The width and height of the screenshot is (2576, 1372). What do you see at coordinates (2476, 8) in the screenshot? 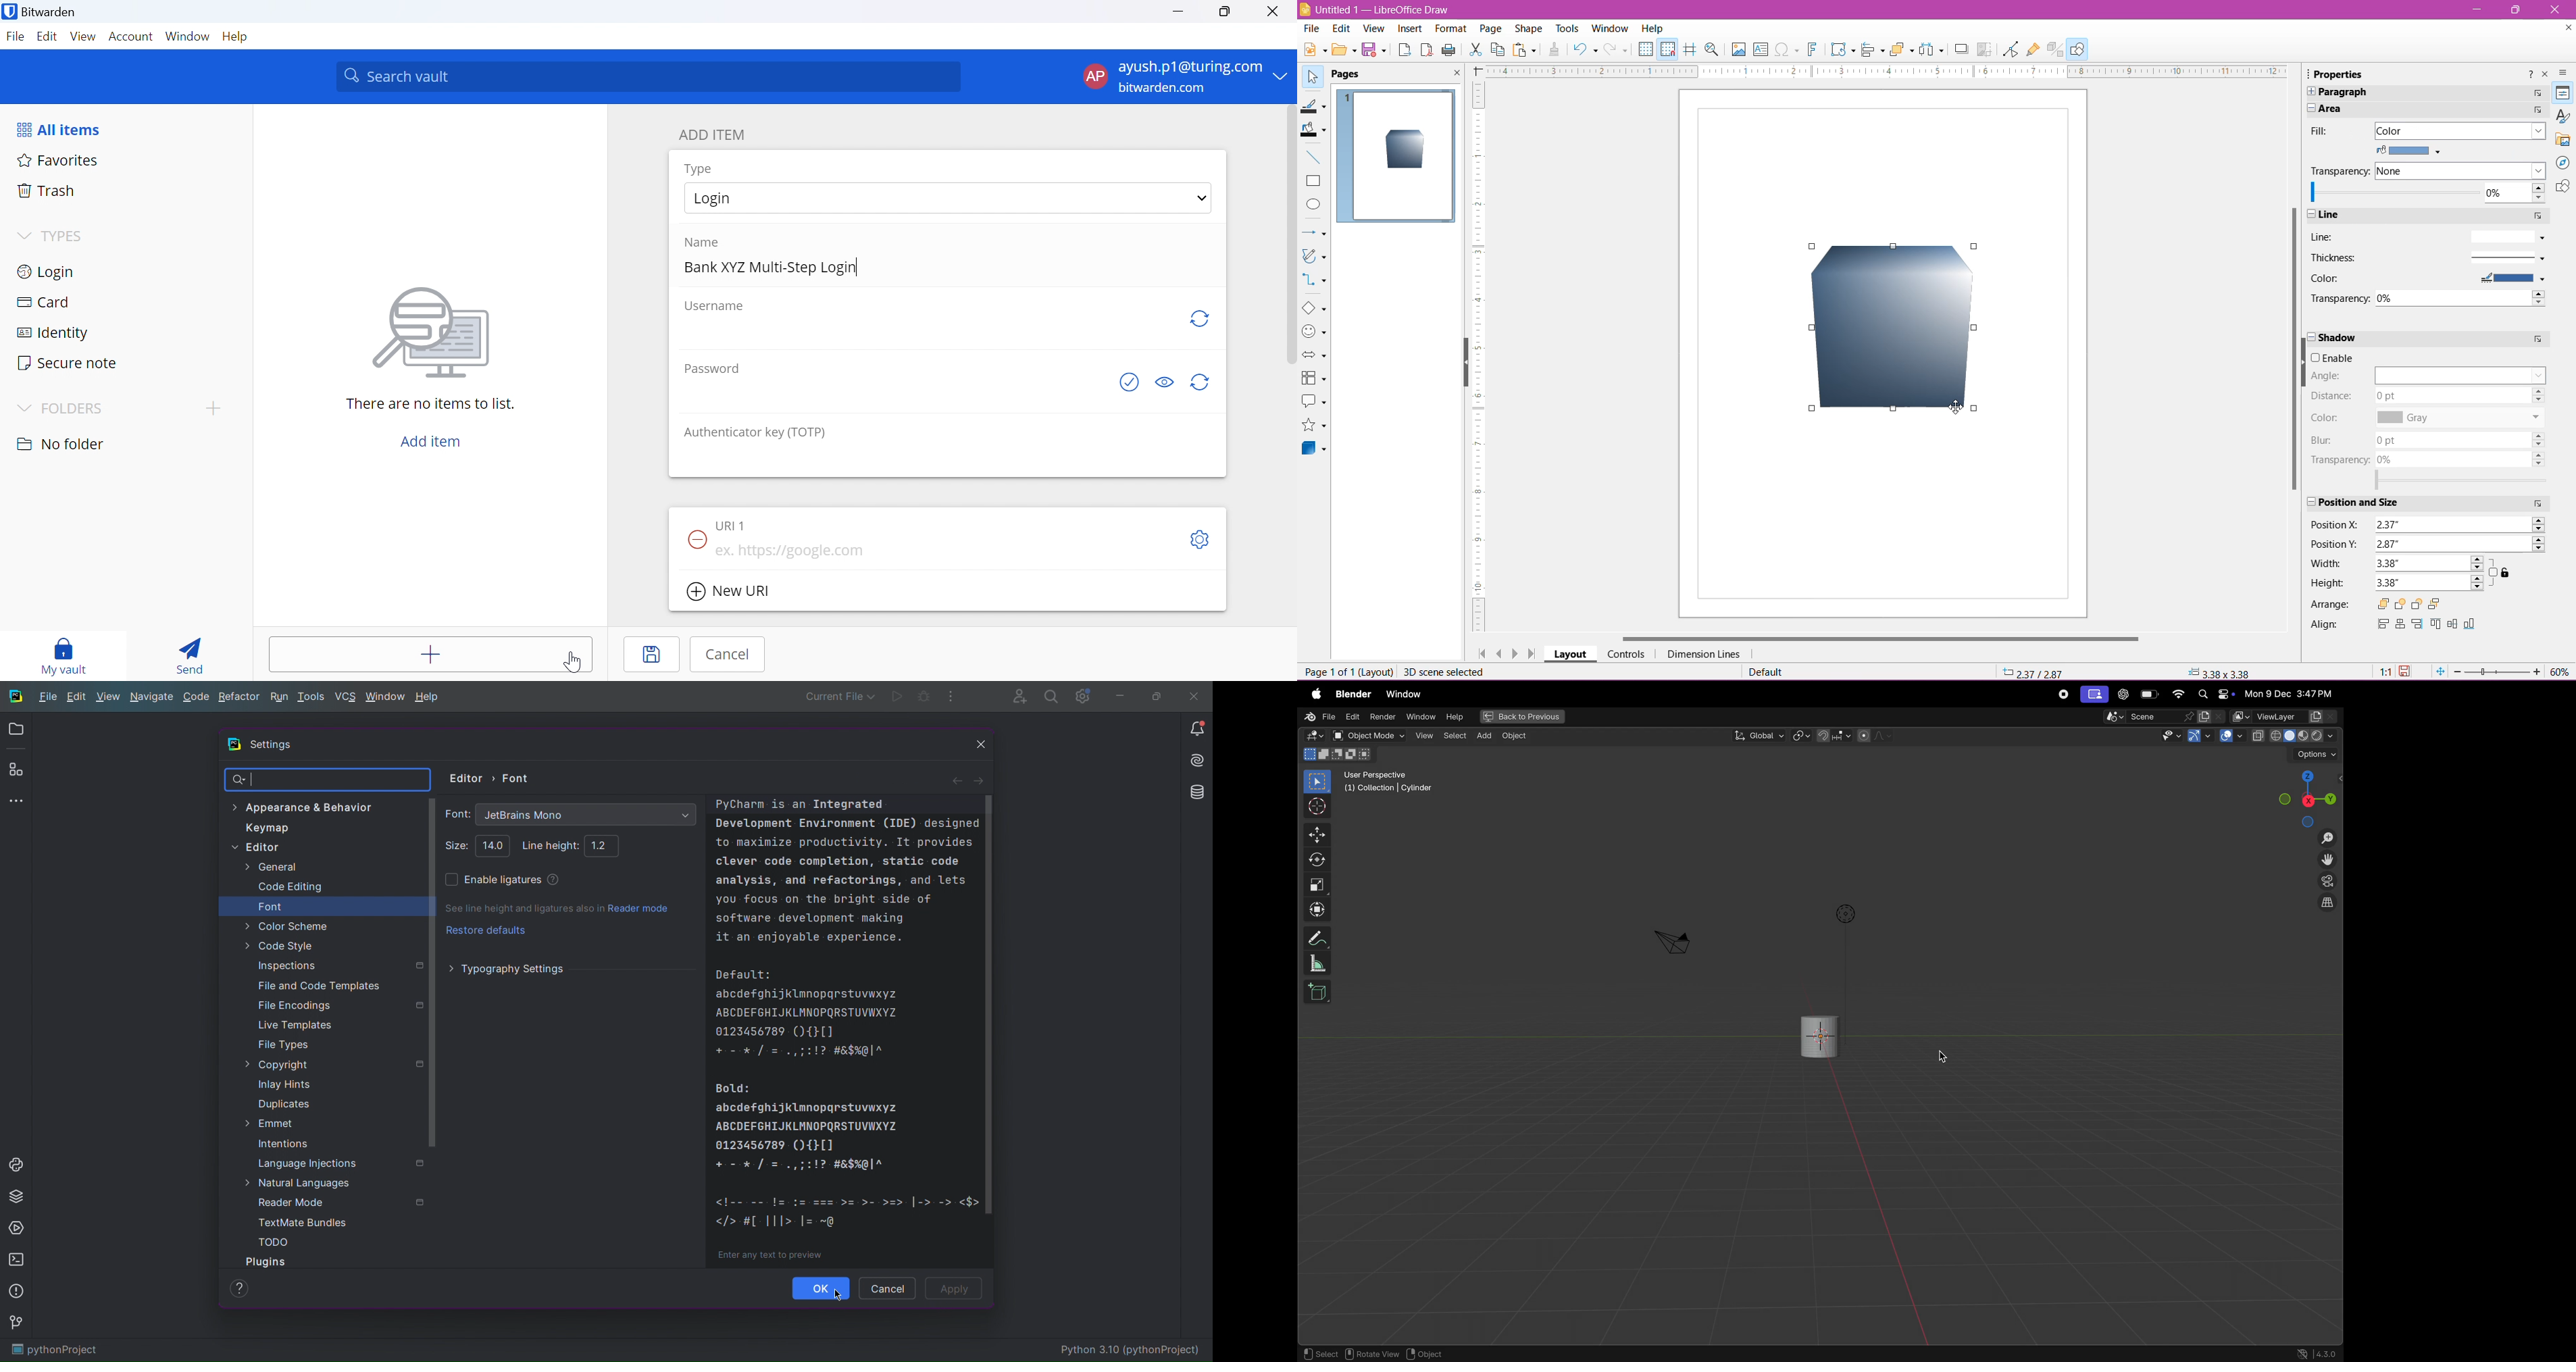
I see `Minimize` at bounding box center [2476, 8].